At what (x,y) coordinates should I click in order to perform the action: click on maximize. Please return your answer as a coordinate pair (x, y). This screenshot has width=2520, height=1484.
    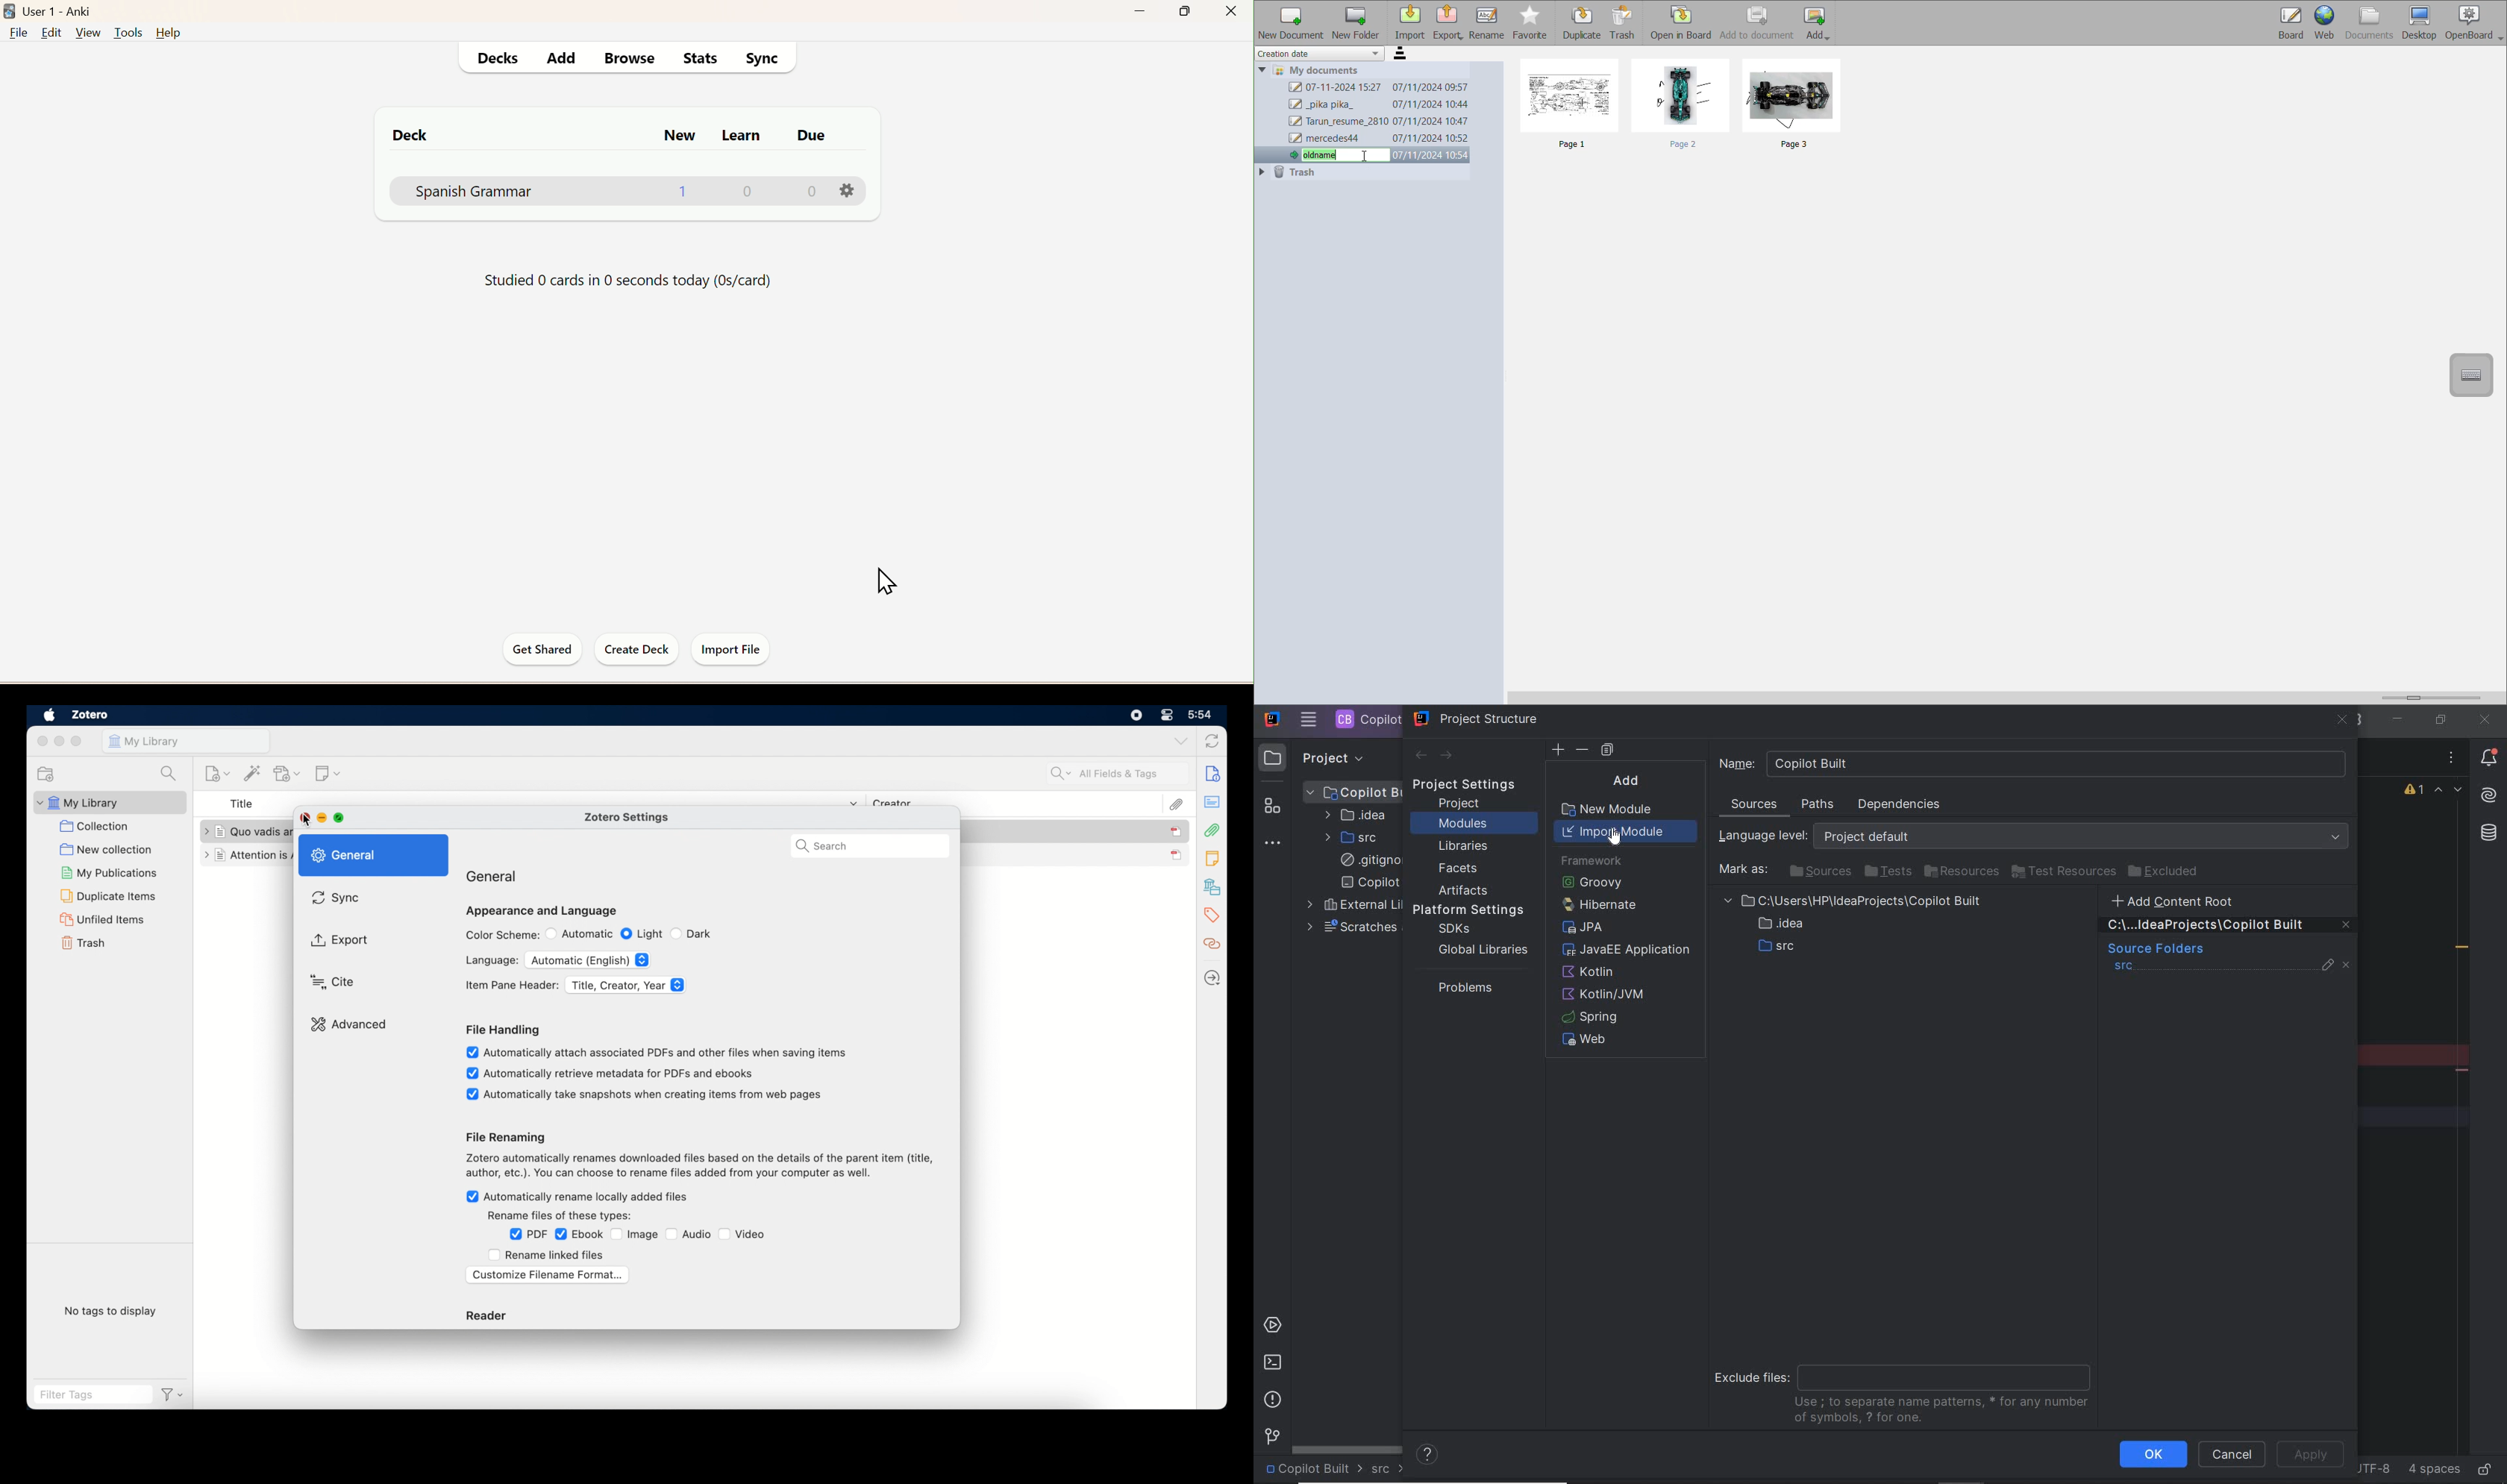
    Looking at the image, I should click on (78, 741).